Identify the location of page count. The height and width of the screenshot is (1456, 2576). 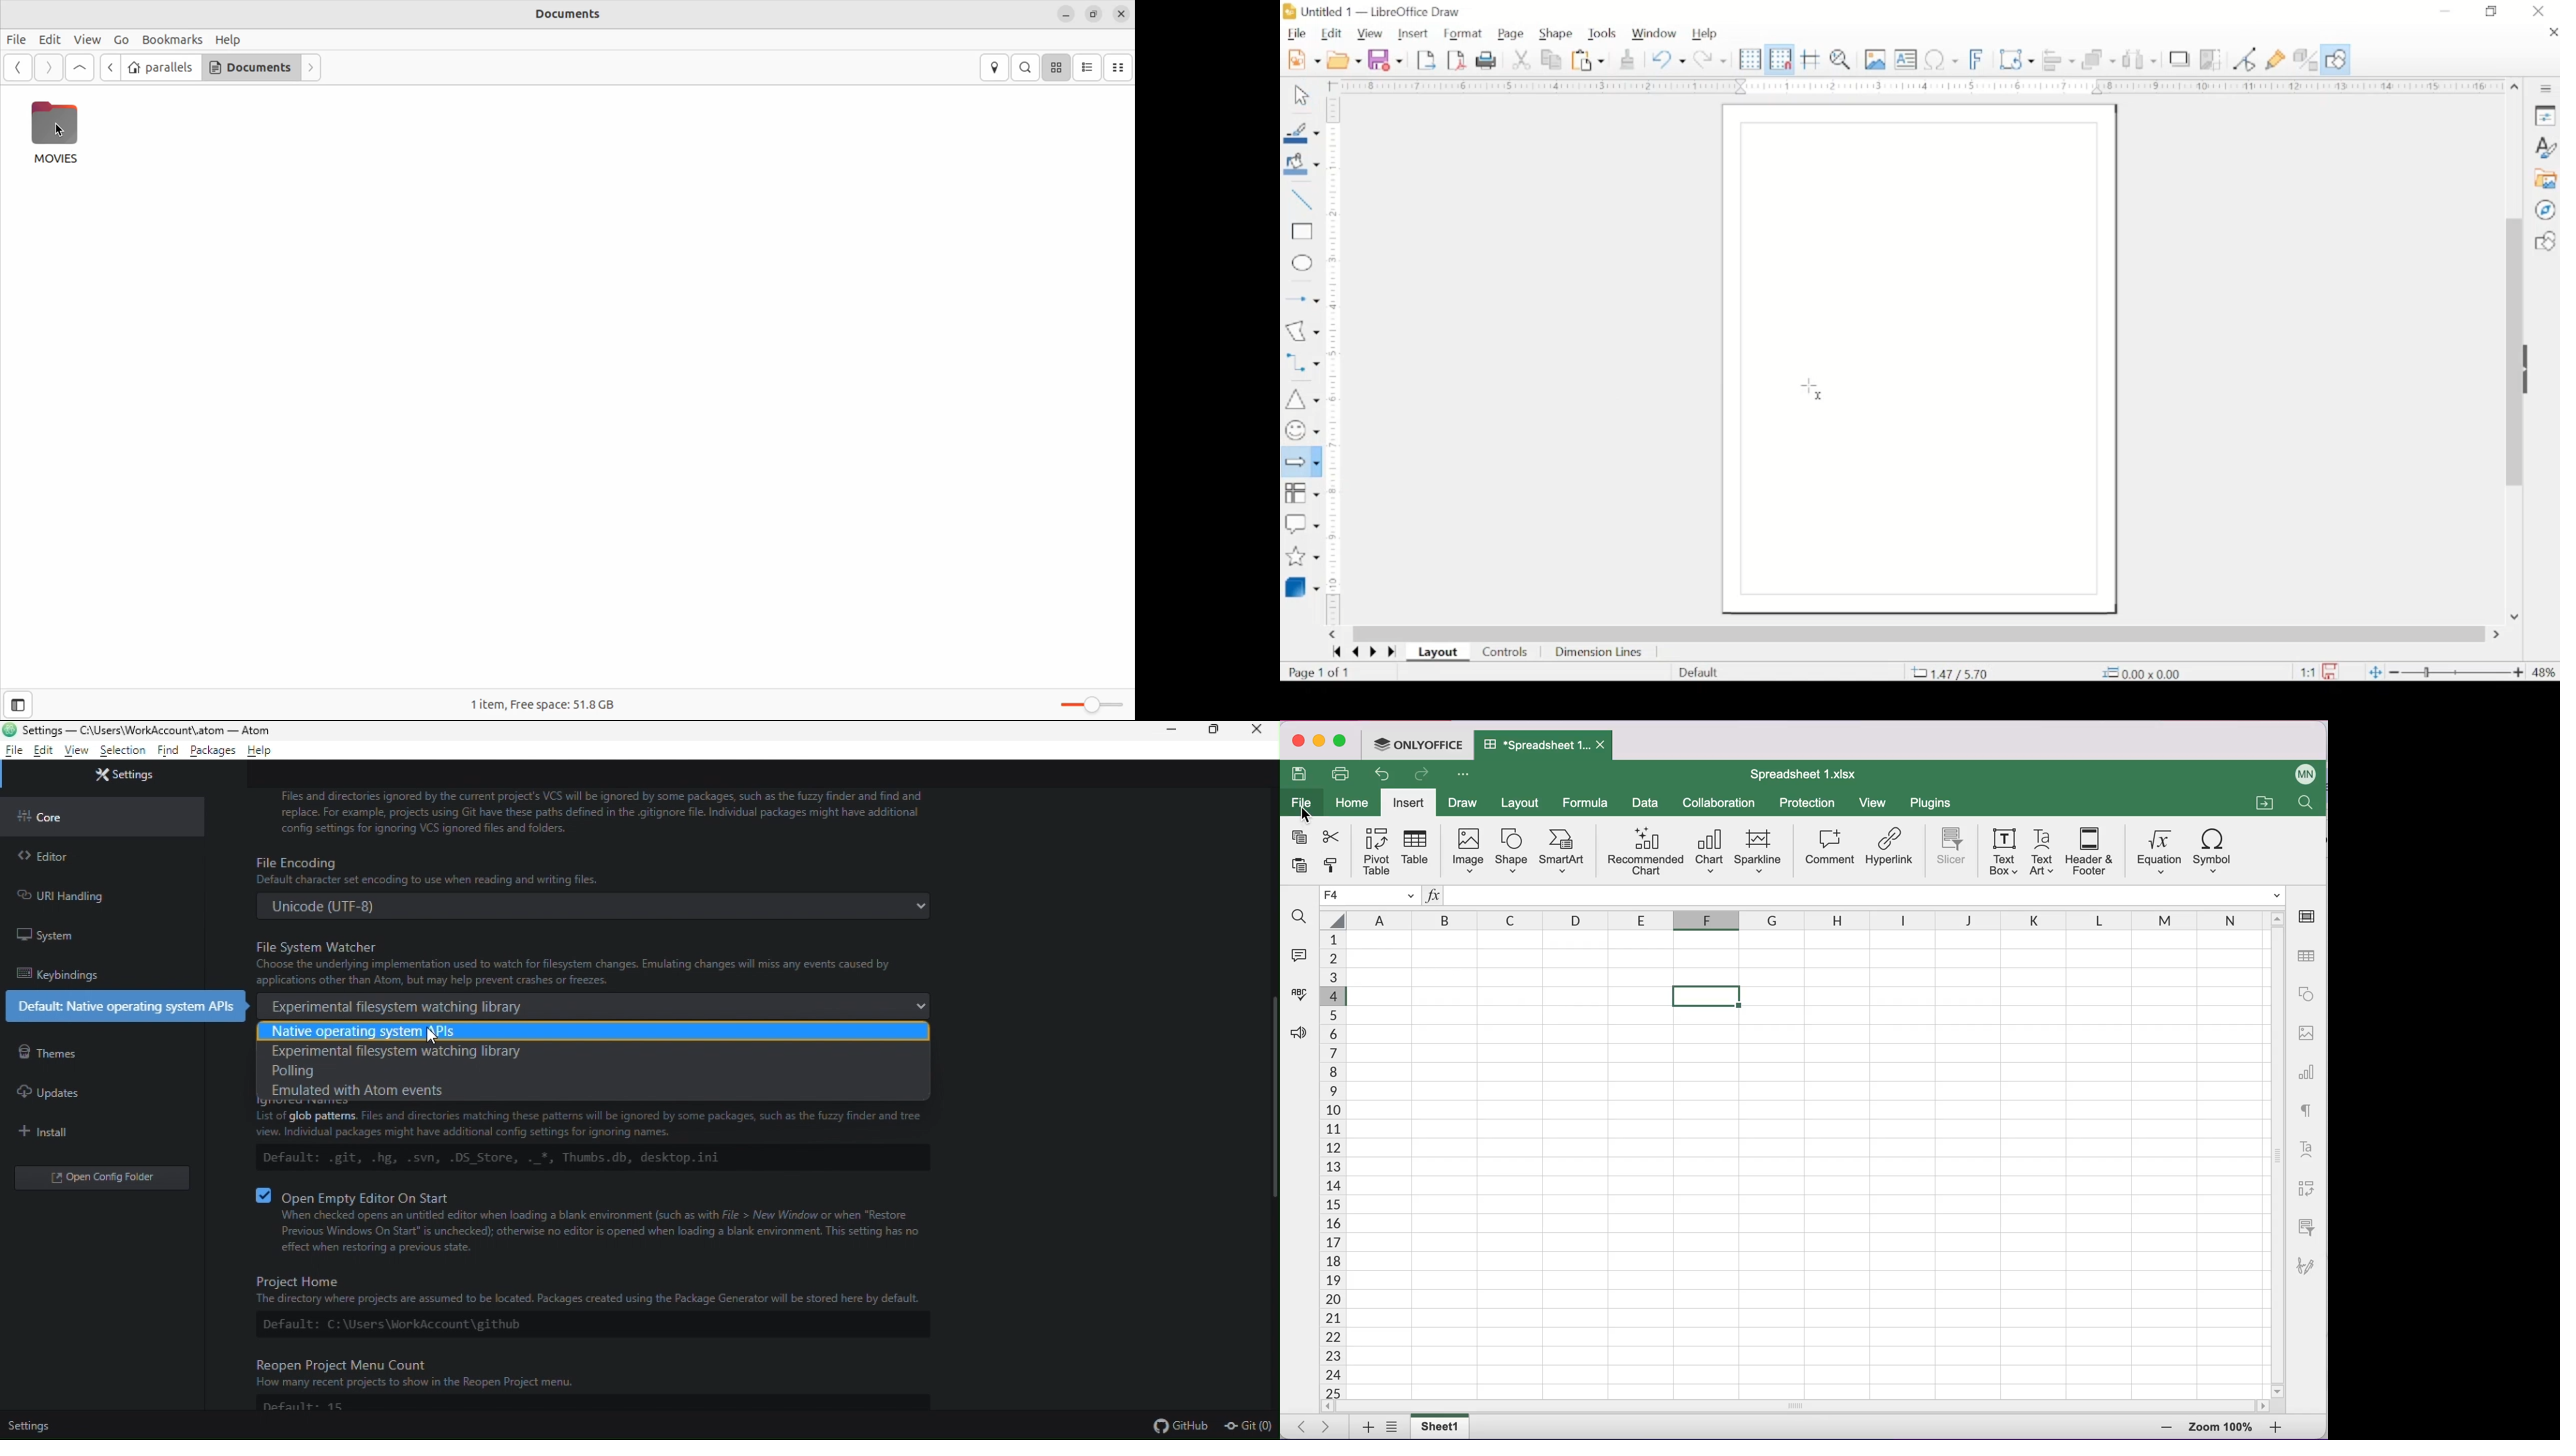
(1321, 673).